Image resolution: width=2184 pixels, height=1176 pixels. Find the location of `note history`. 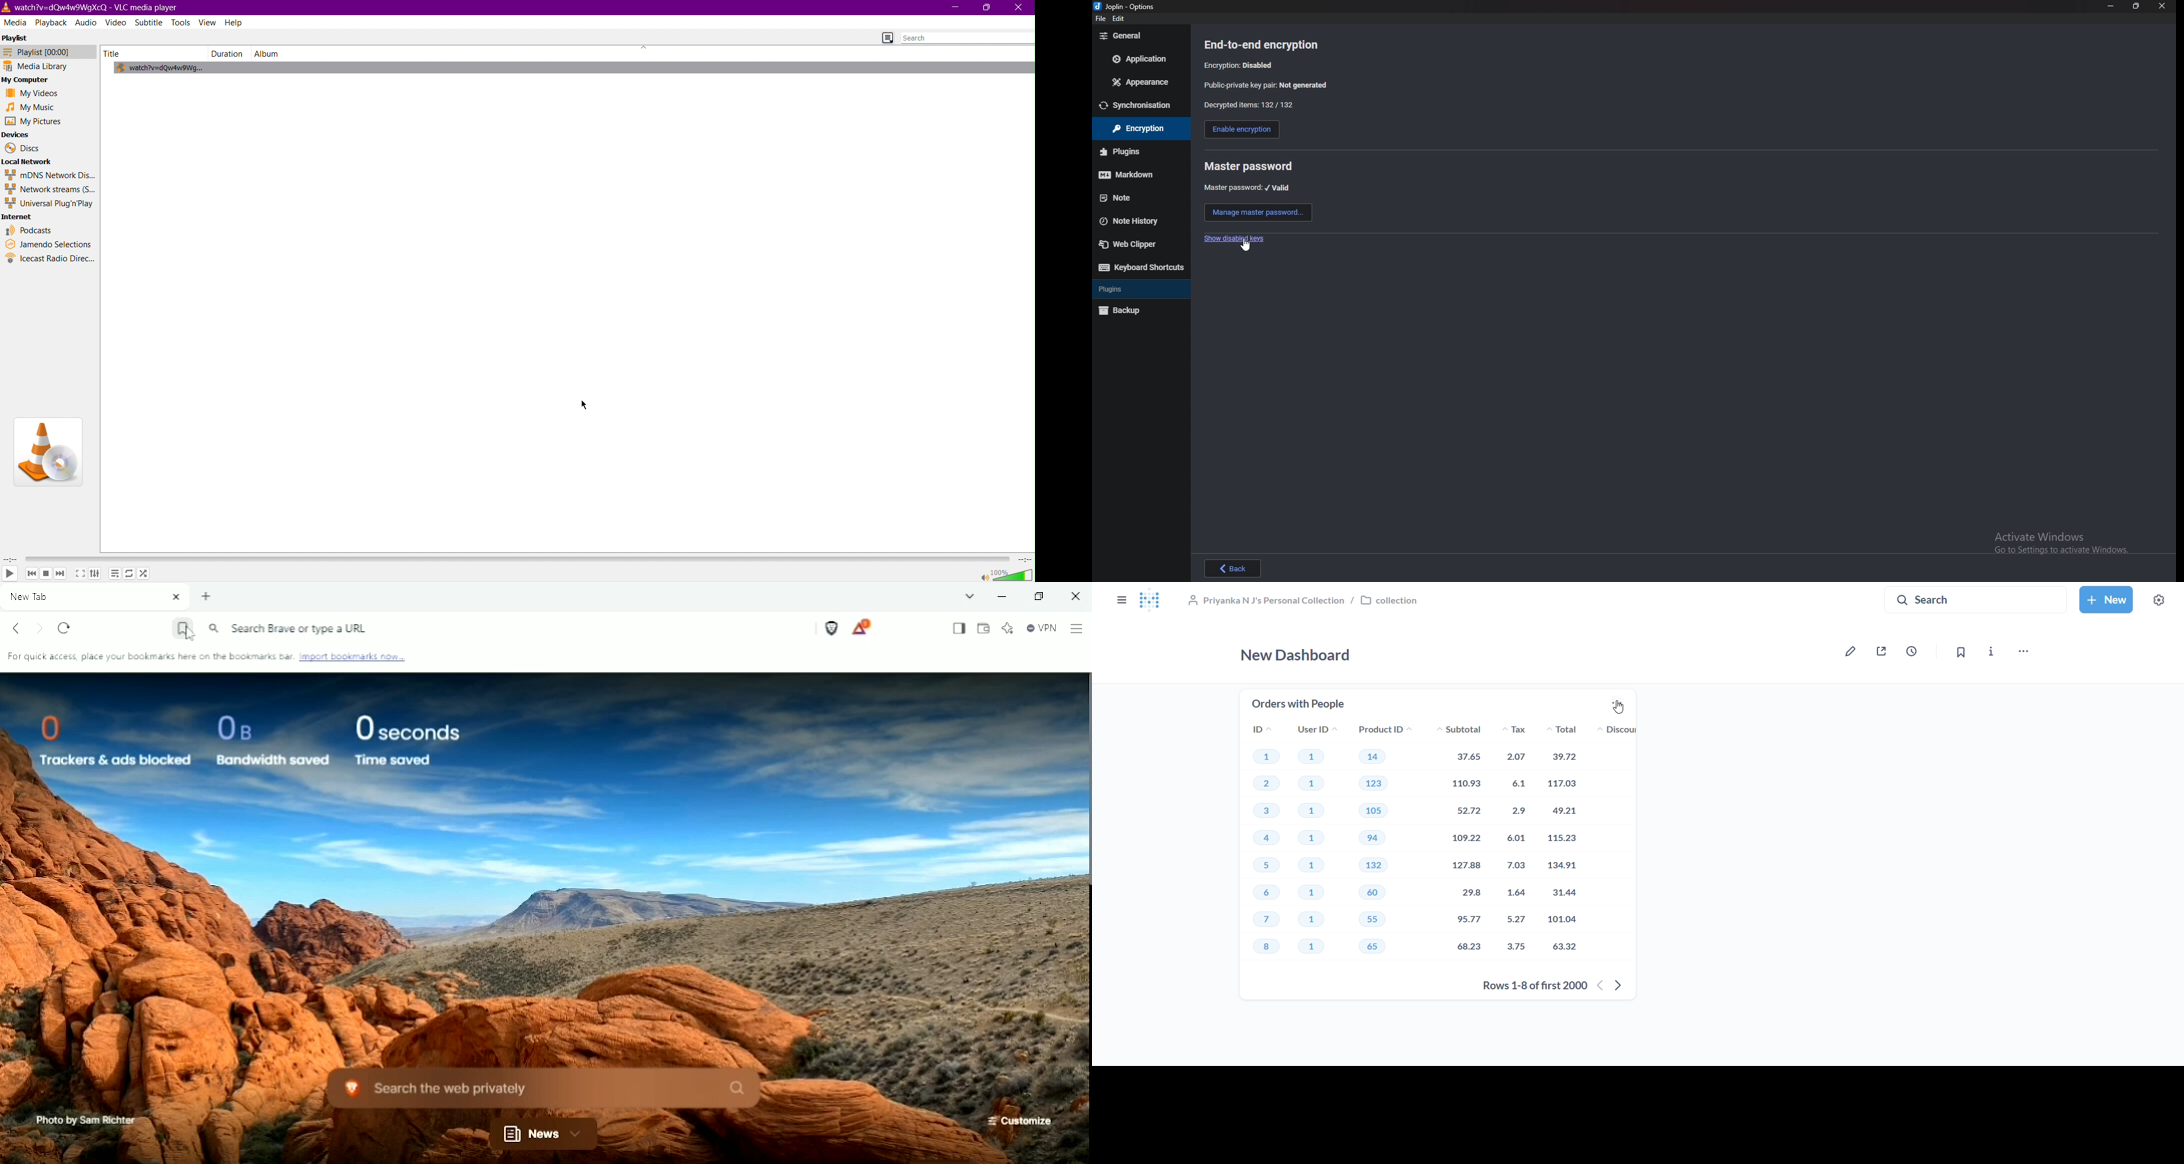

note history is located at coordinates (1138, 221).